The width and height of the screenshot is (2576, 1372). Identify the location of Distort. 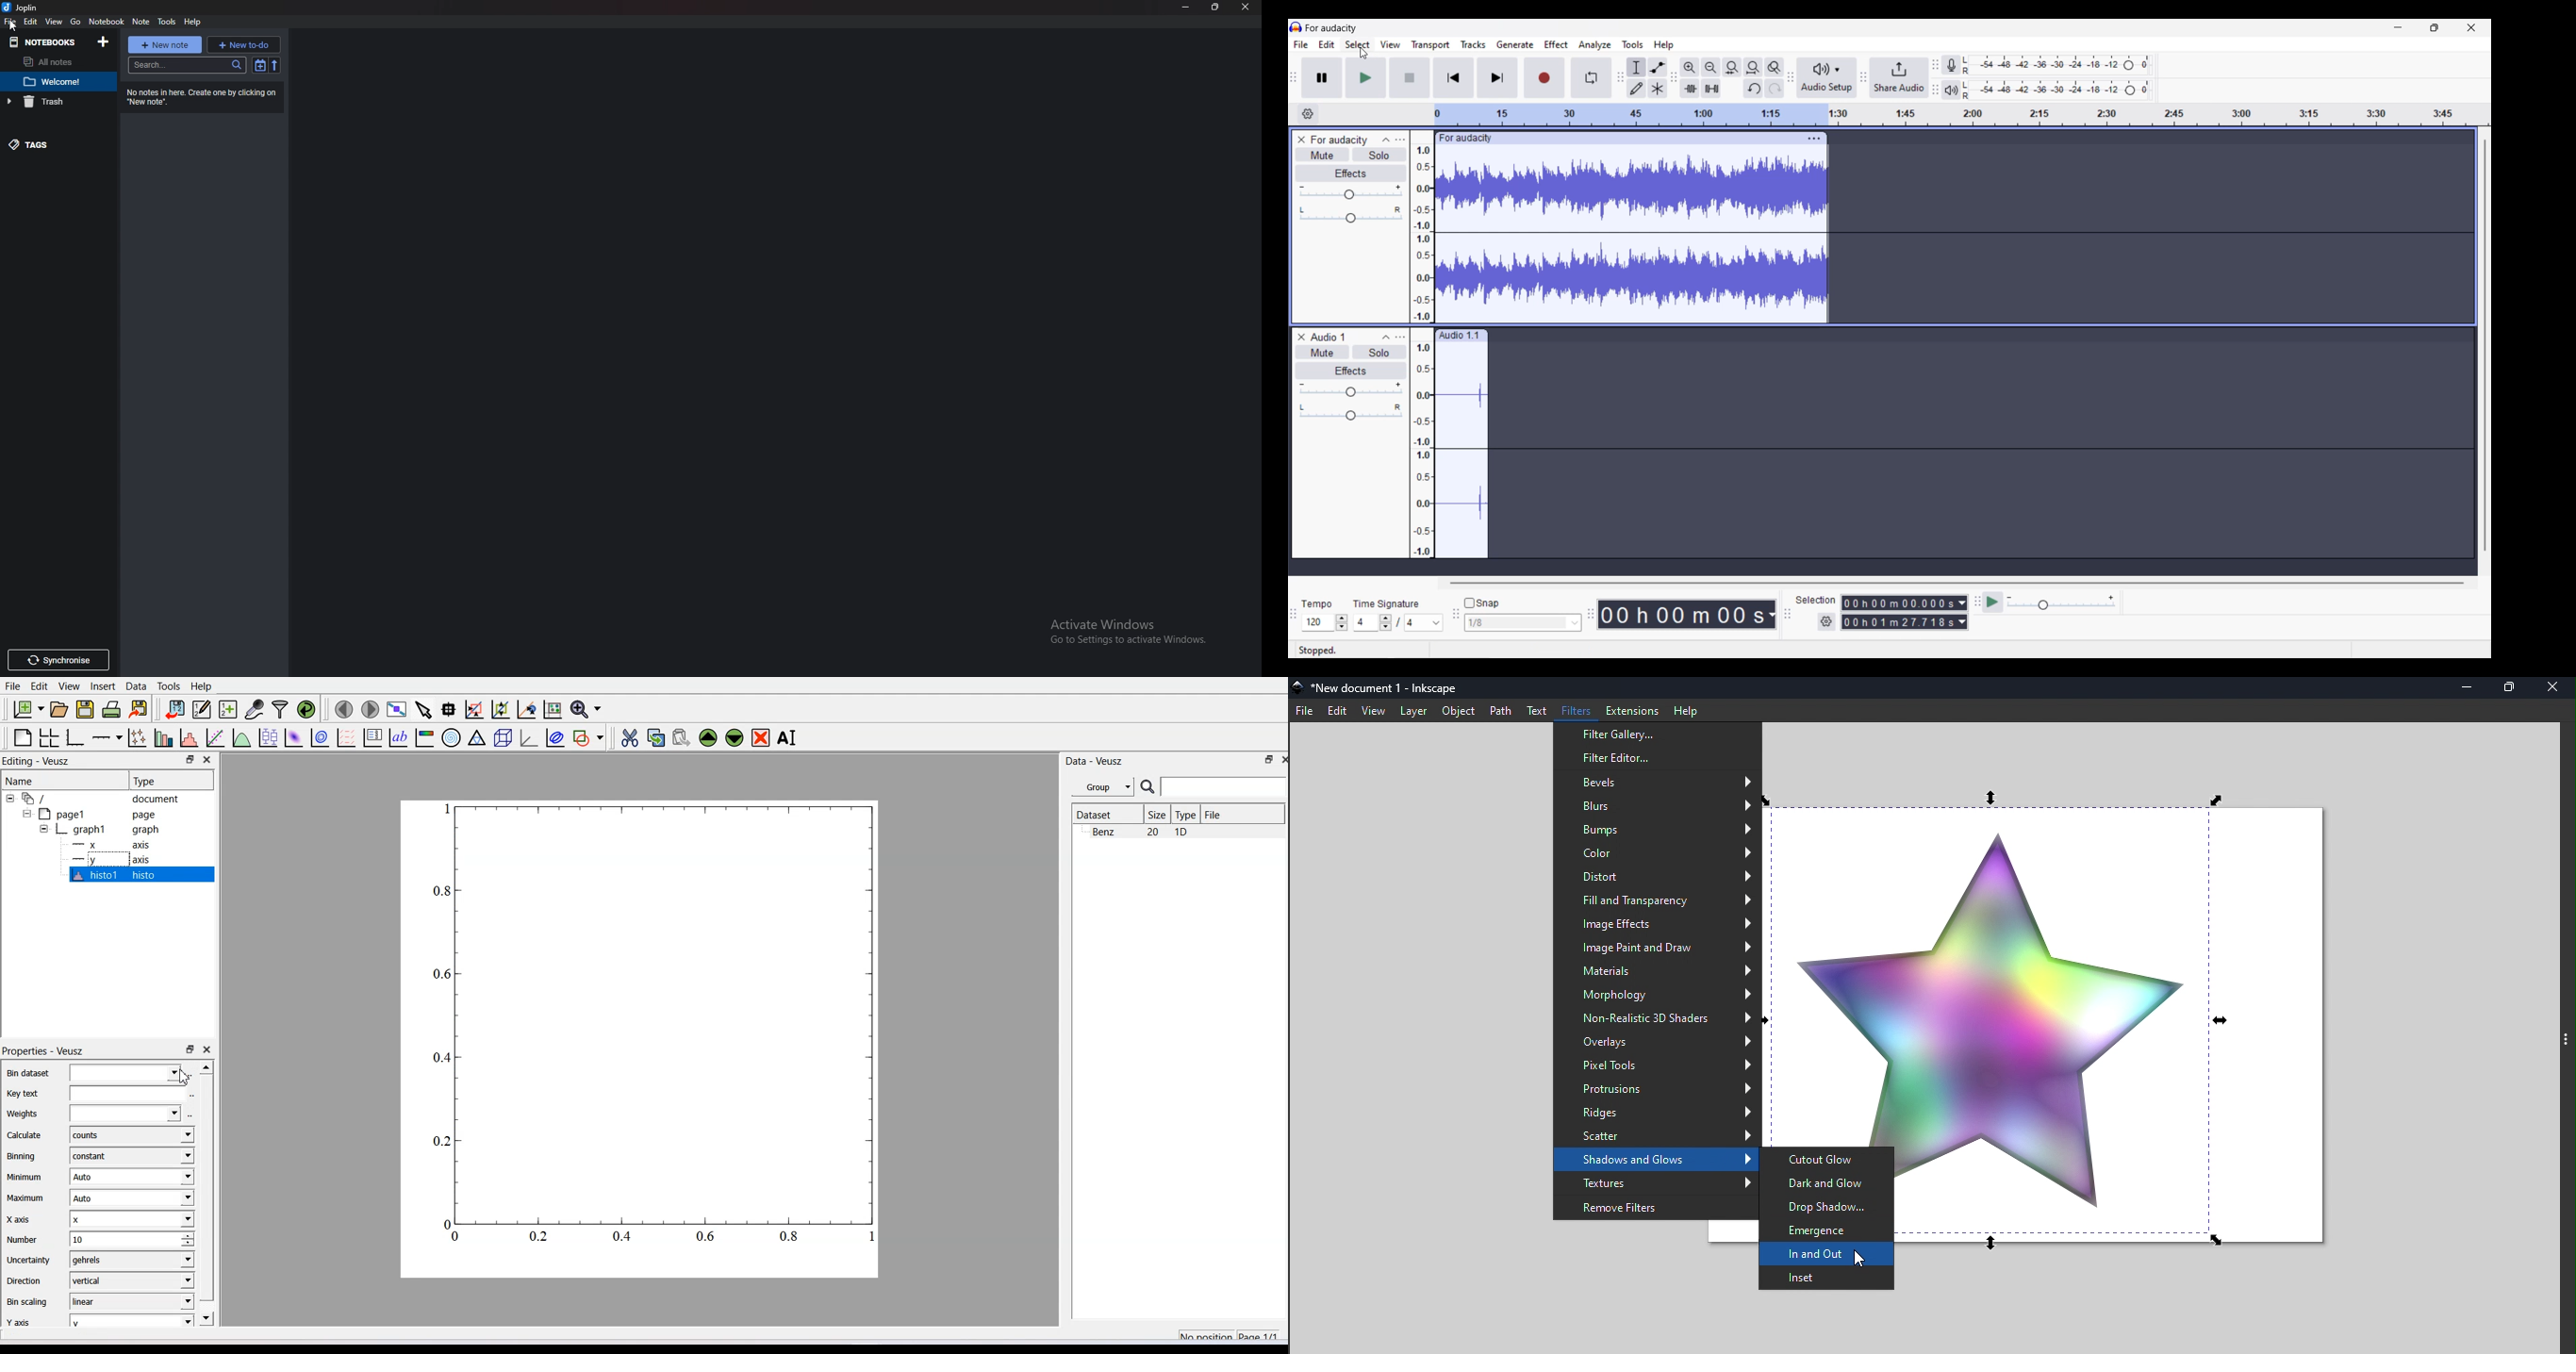
(1658, 876).